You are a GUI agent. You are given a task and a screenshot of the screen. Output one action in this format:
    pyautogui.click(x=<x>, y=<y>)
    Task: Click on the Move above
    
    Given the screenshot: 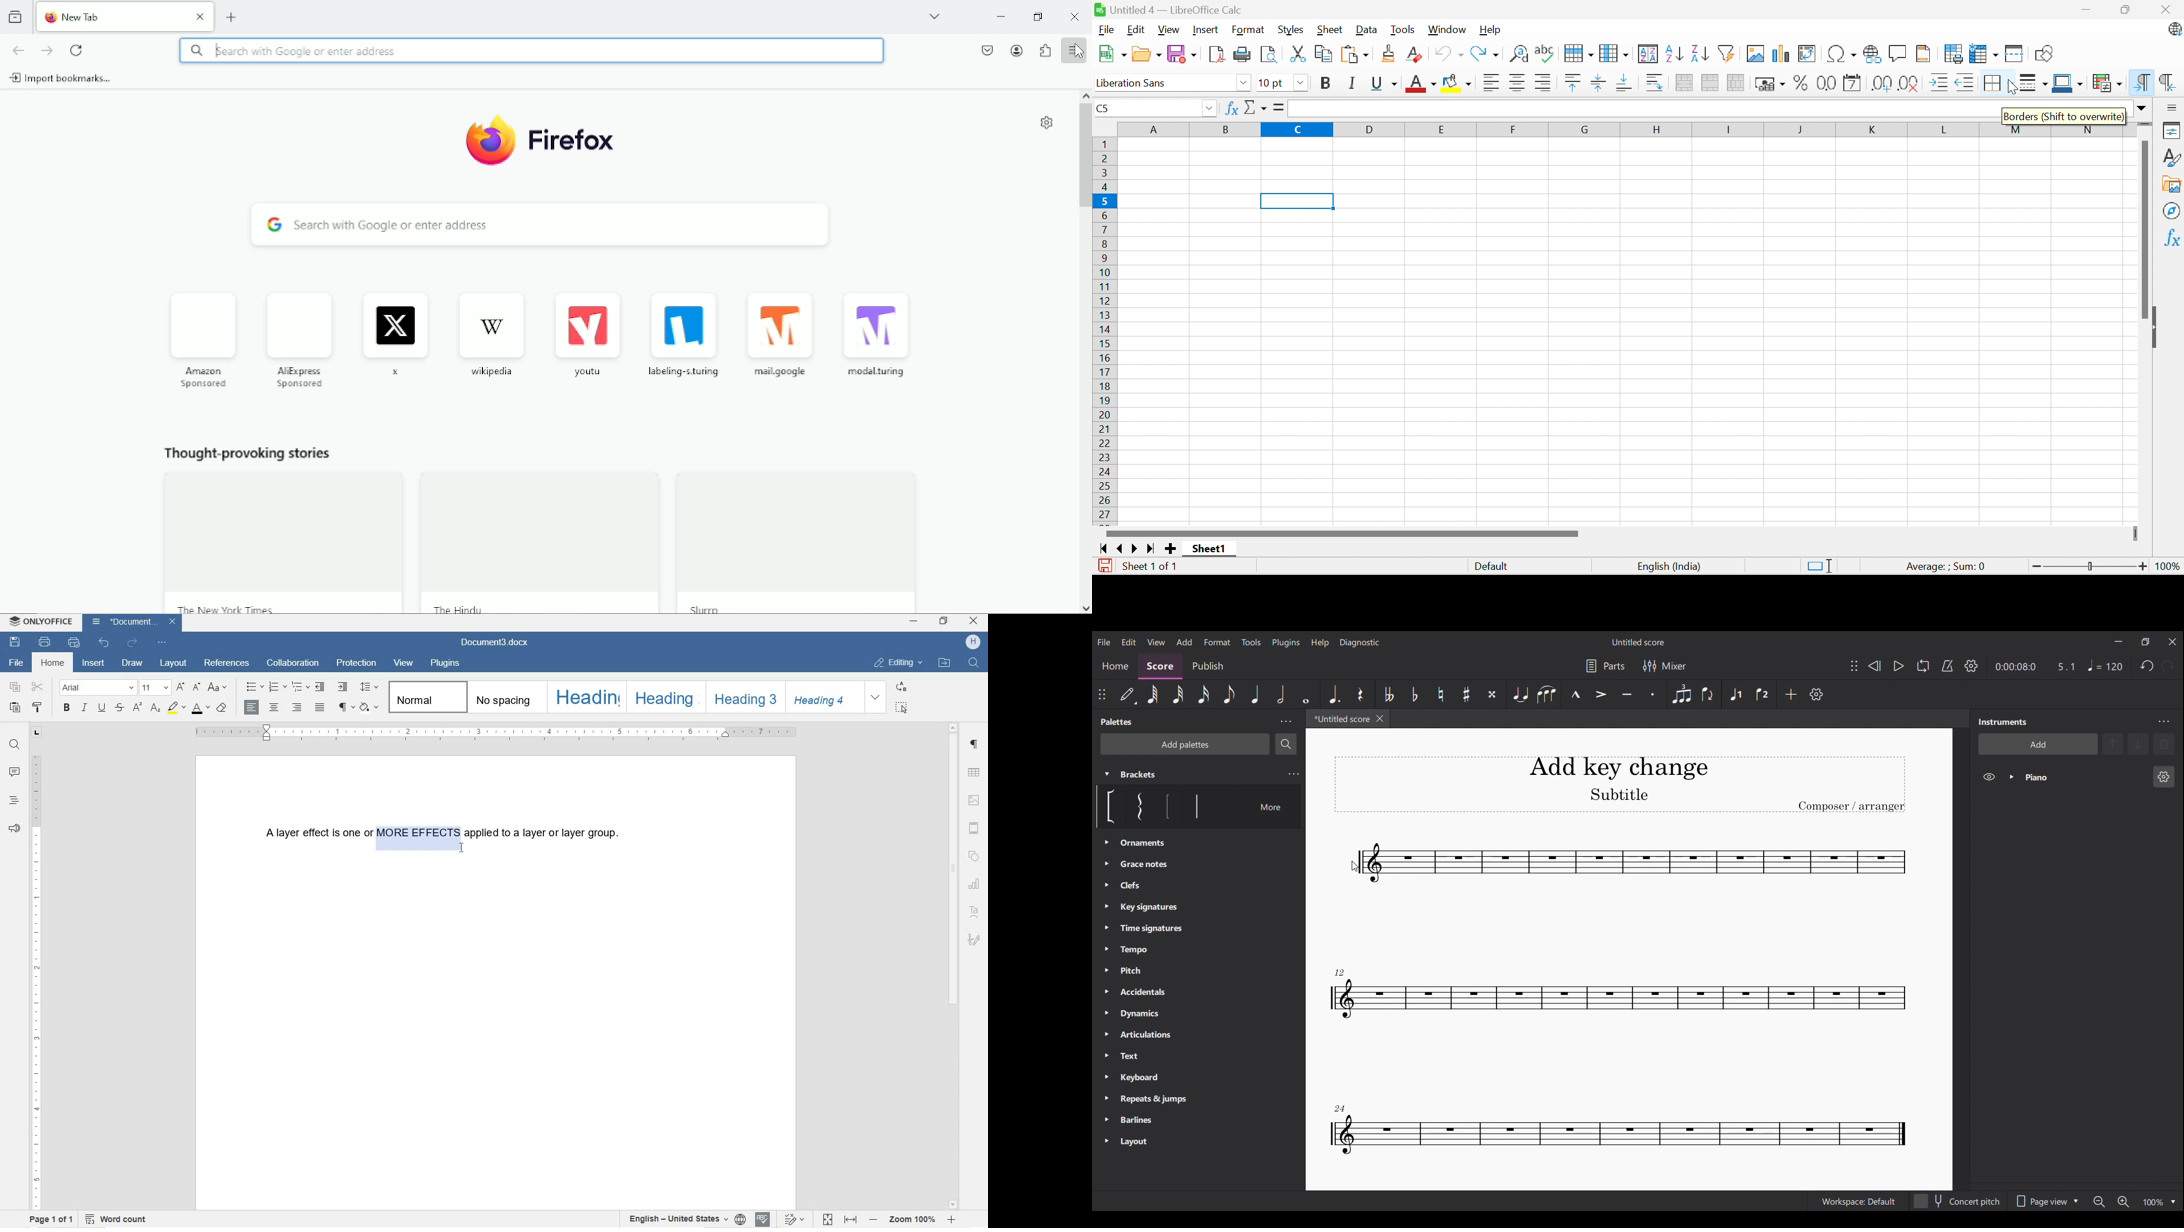 What is the action you would take?
    pyautogui.click(x=2113, y=744)
    